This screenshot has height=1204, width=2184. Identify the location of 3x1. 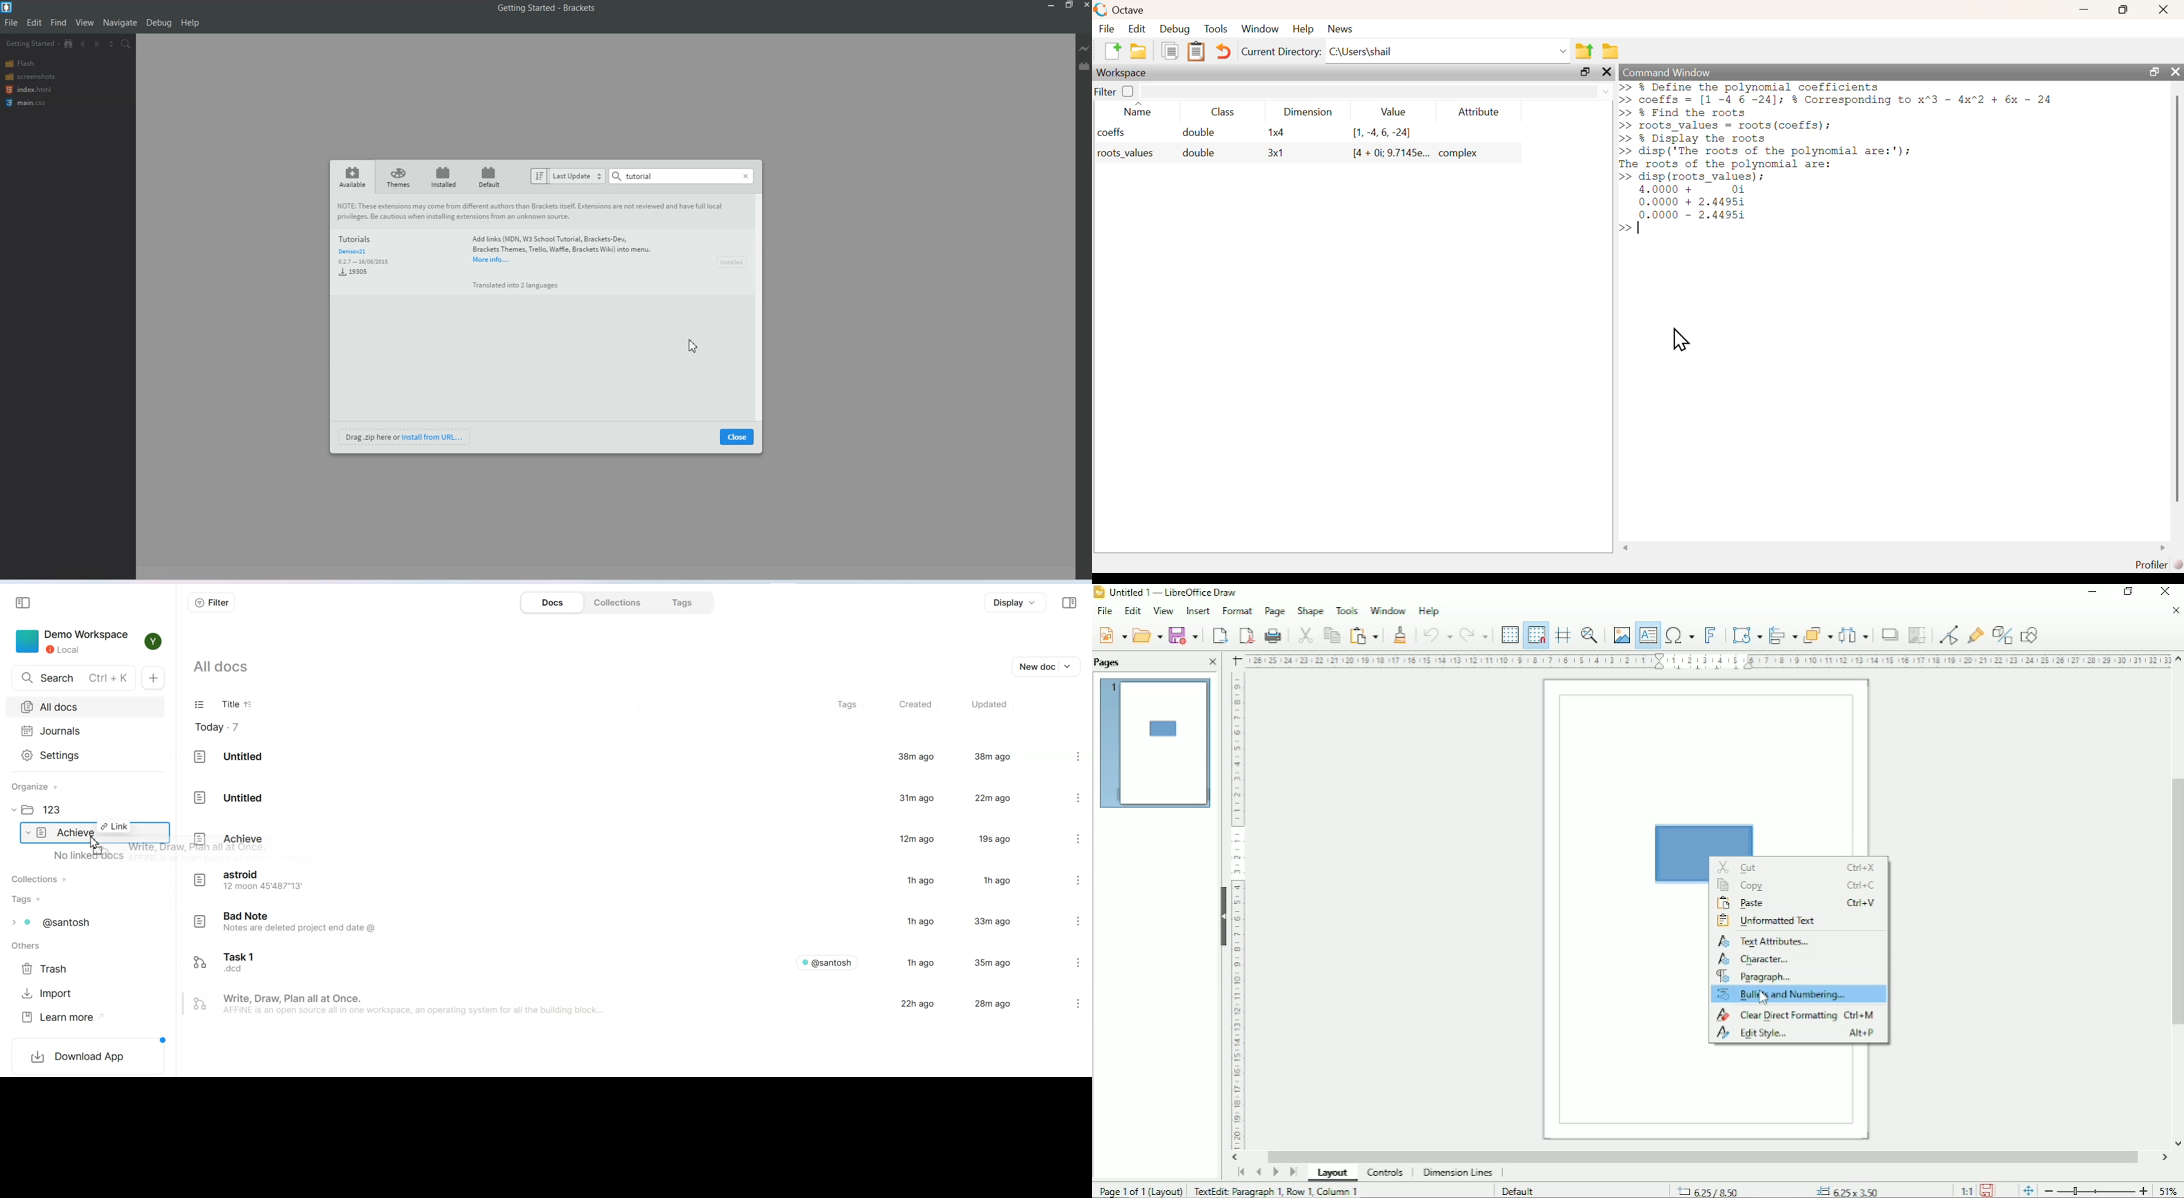
(1276, 154).